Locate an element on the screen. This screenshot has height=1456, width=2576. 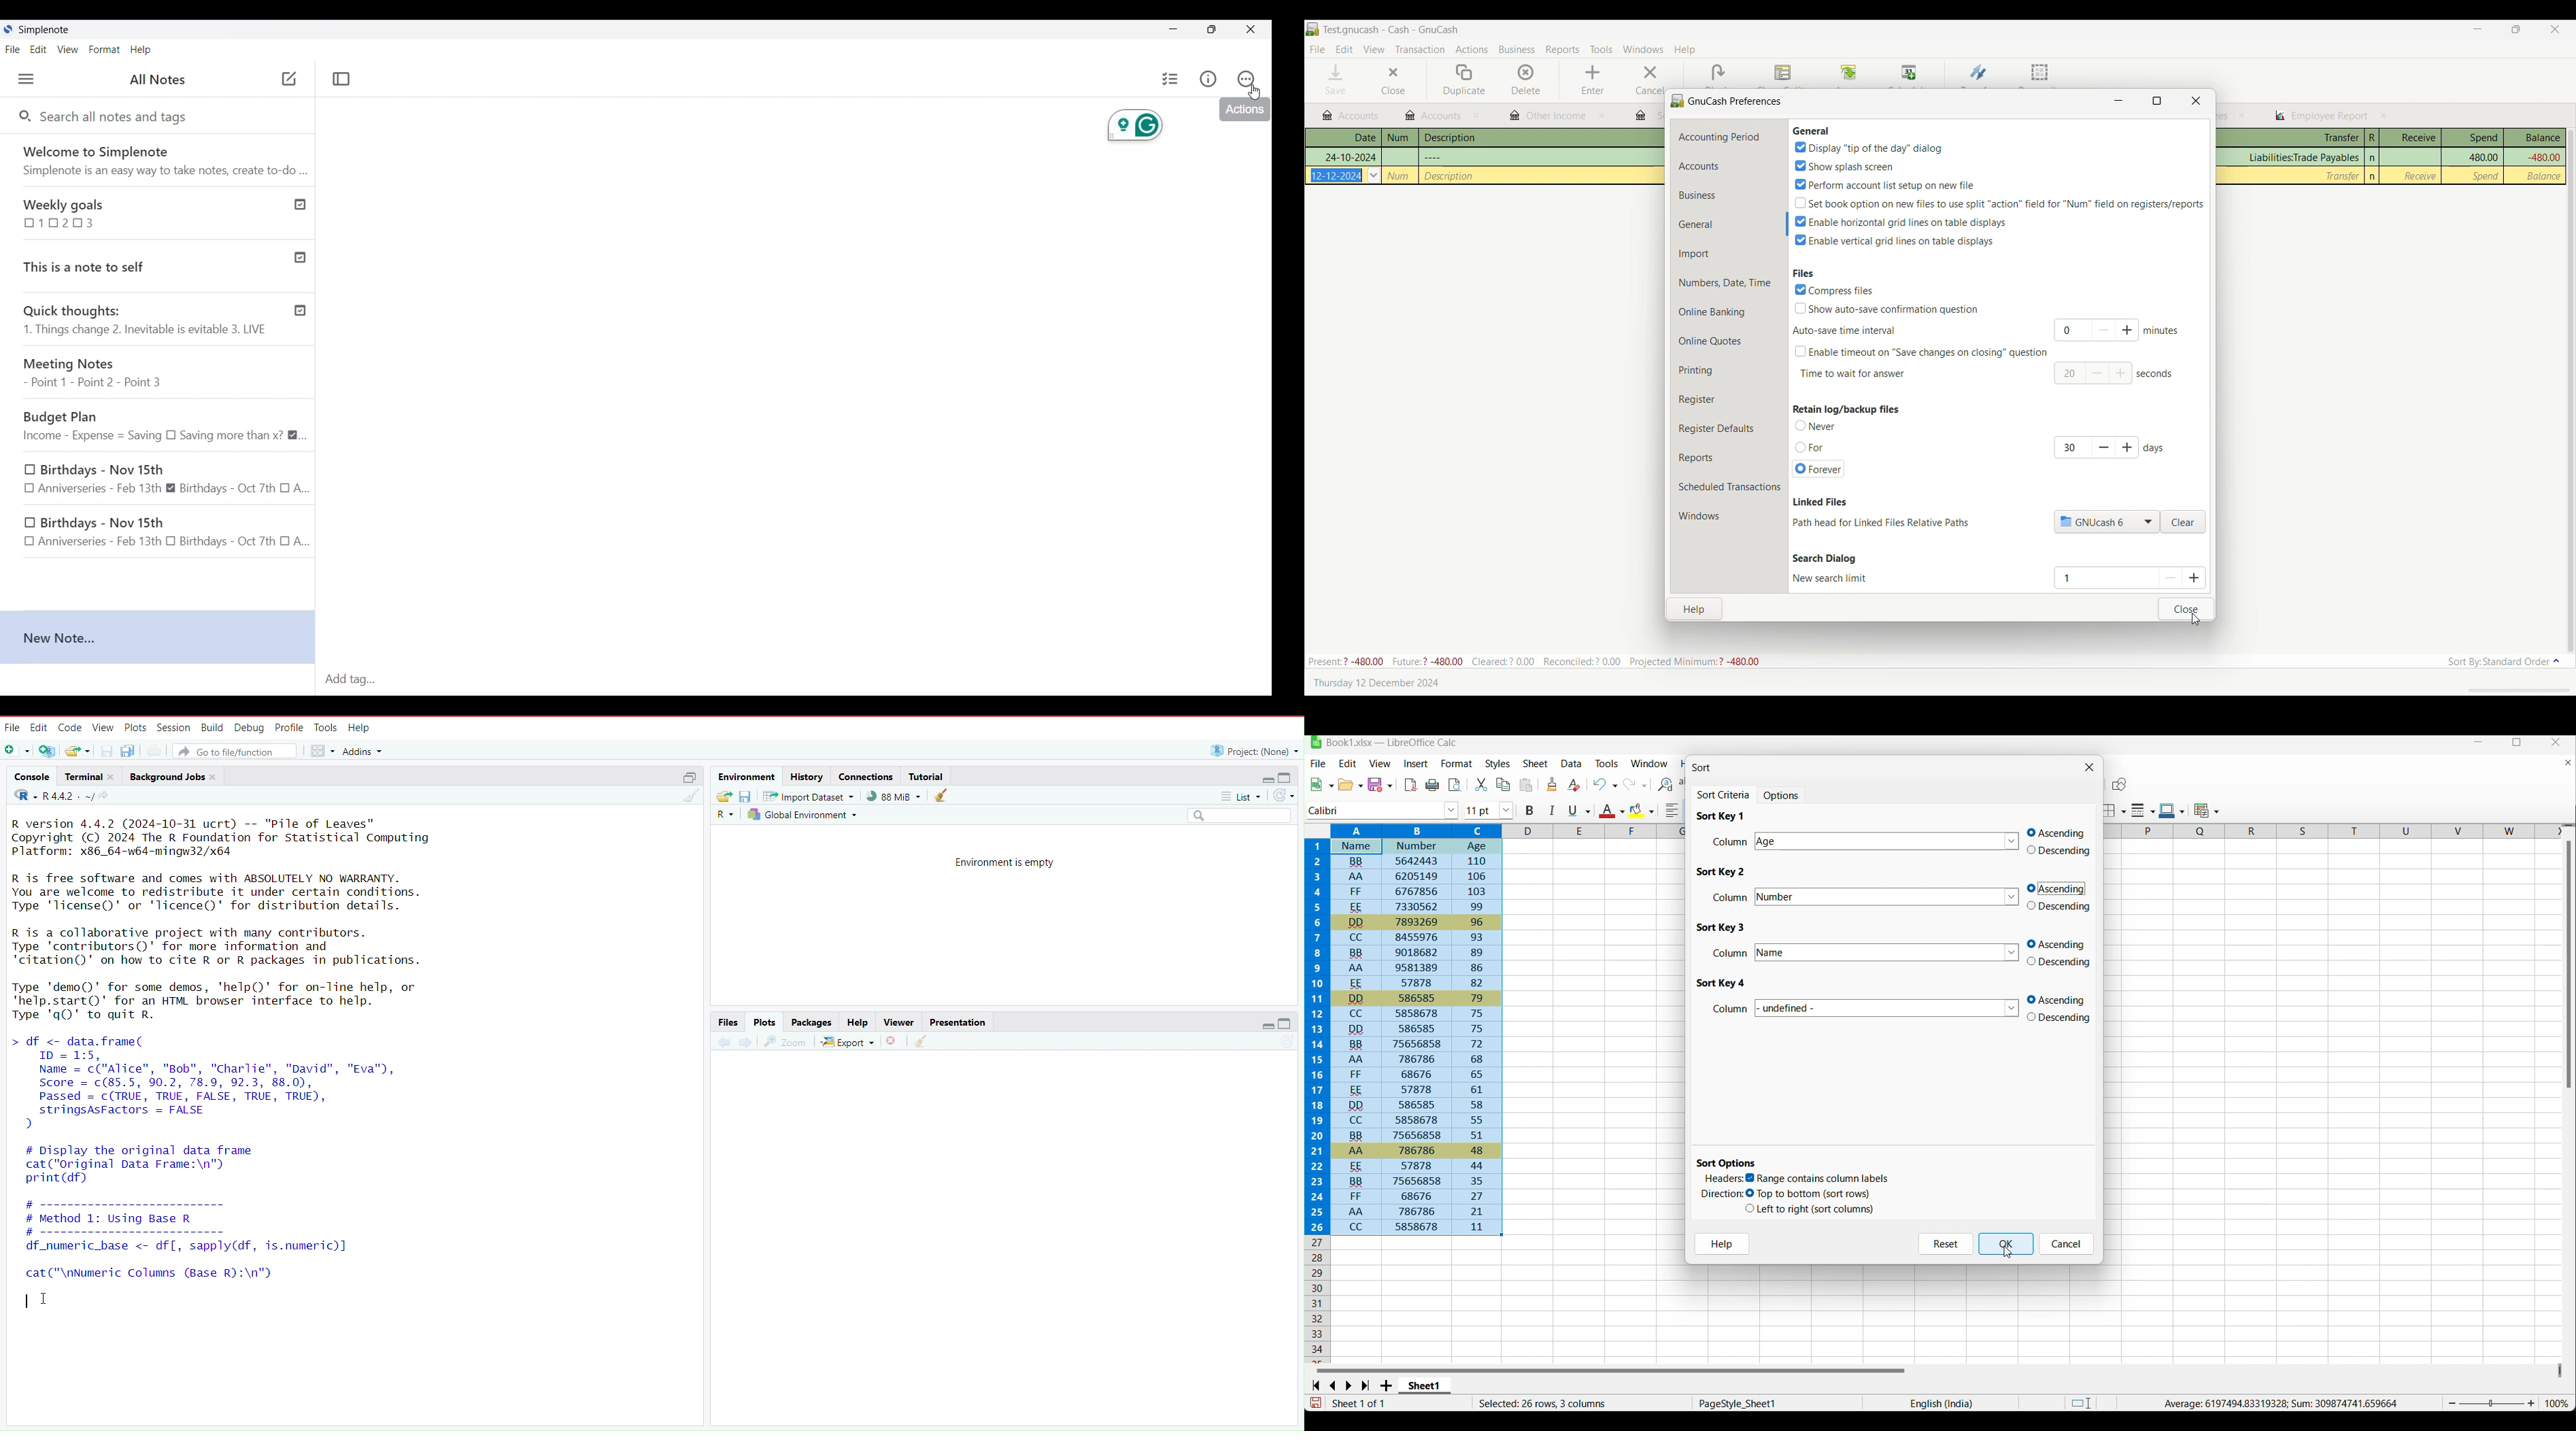
Sort 3  is located at coordinates (1722, 928).